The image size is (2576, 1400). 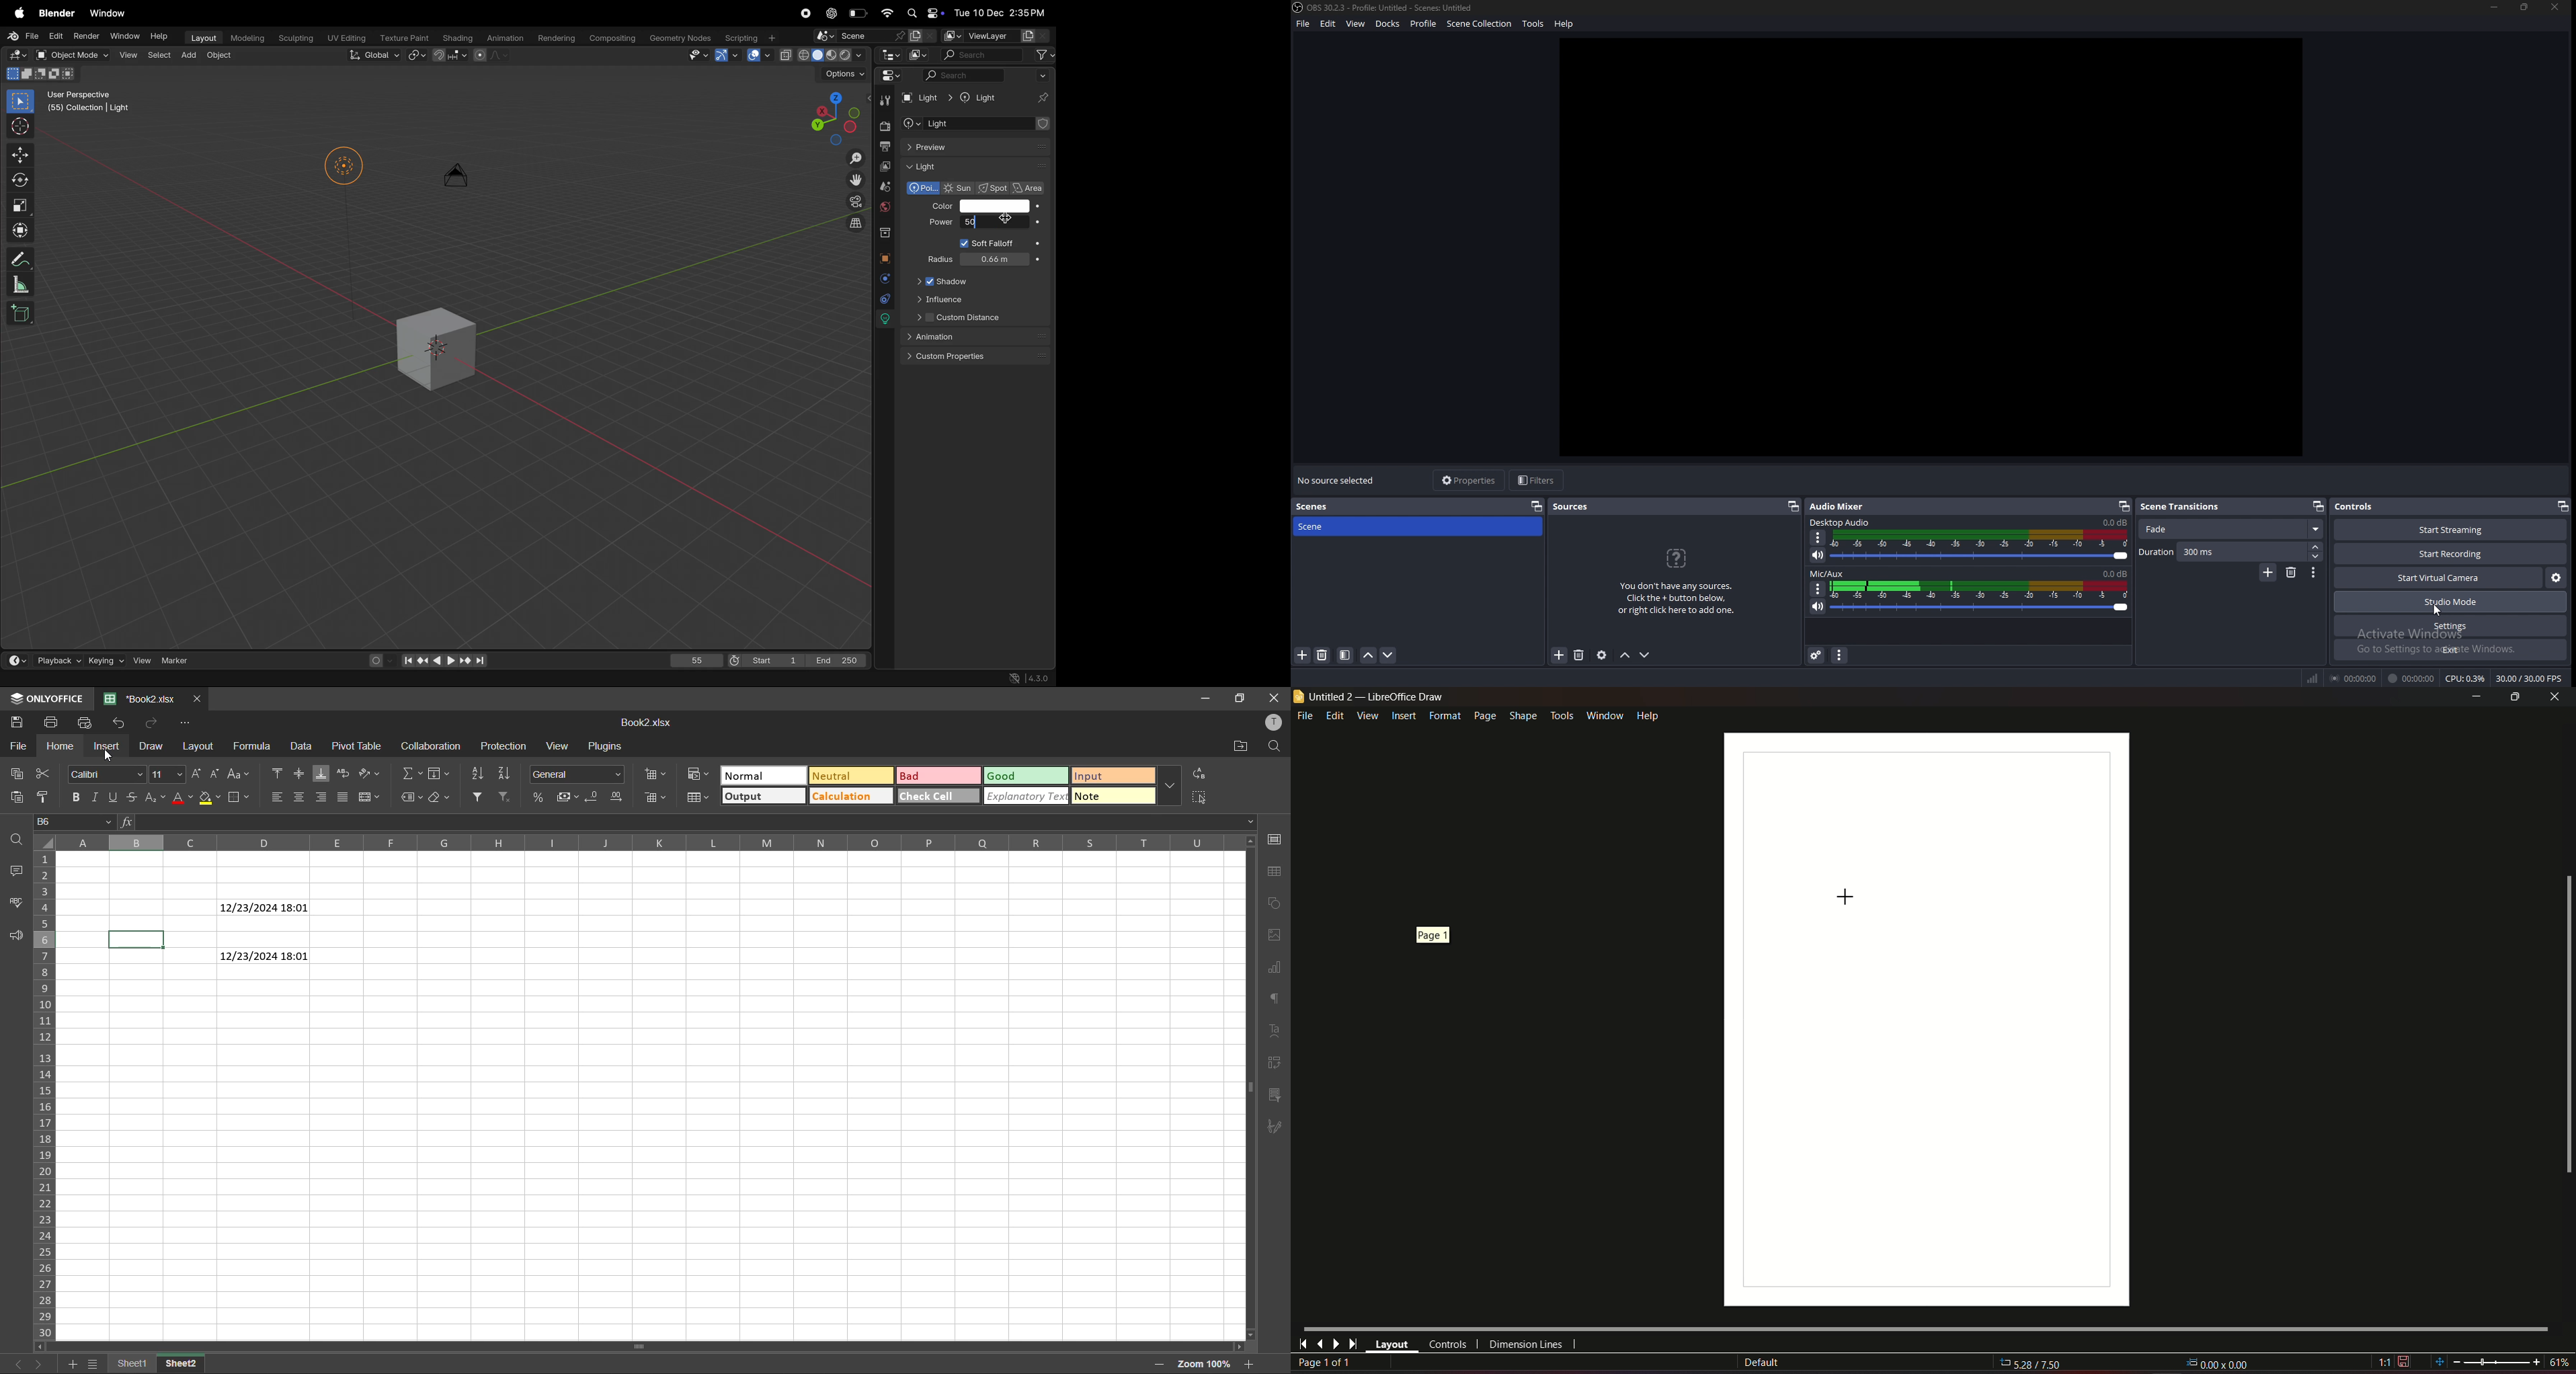 What do you see at coordinates (926, 97) in the screenshot?
I see `Light` at bounding box center [926, 97].